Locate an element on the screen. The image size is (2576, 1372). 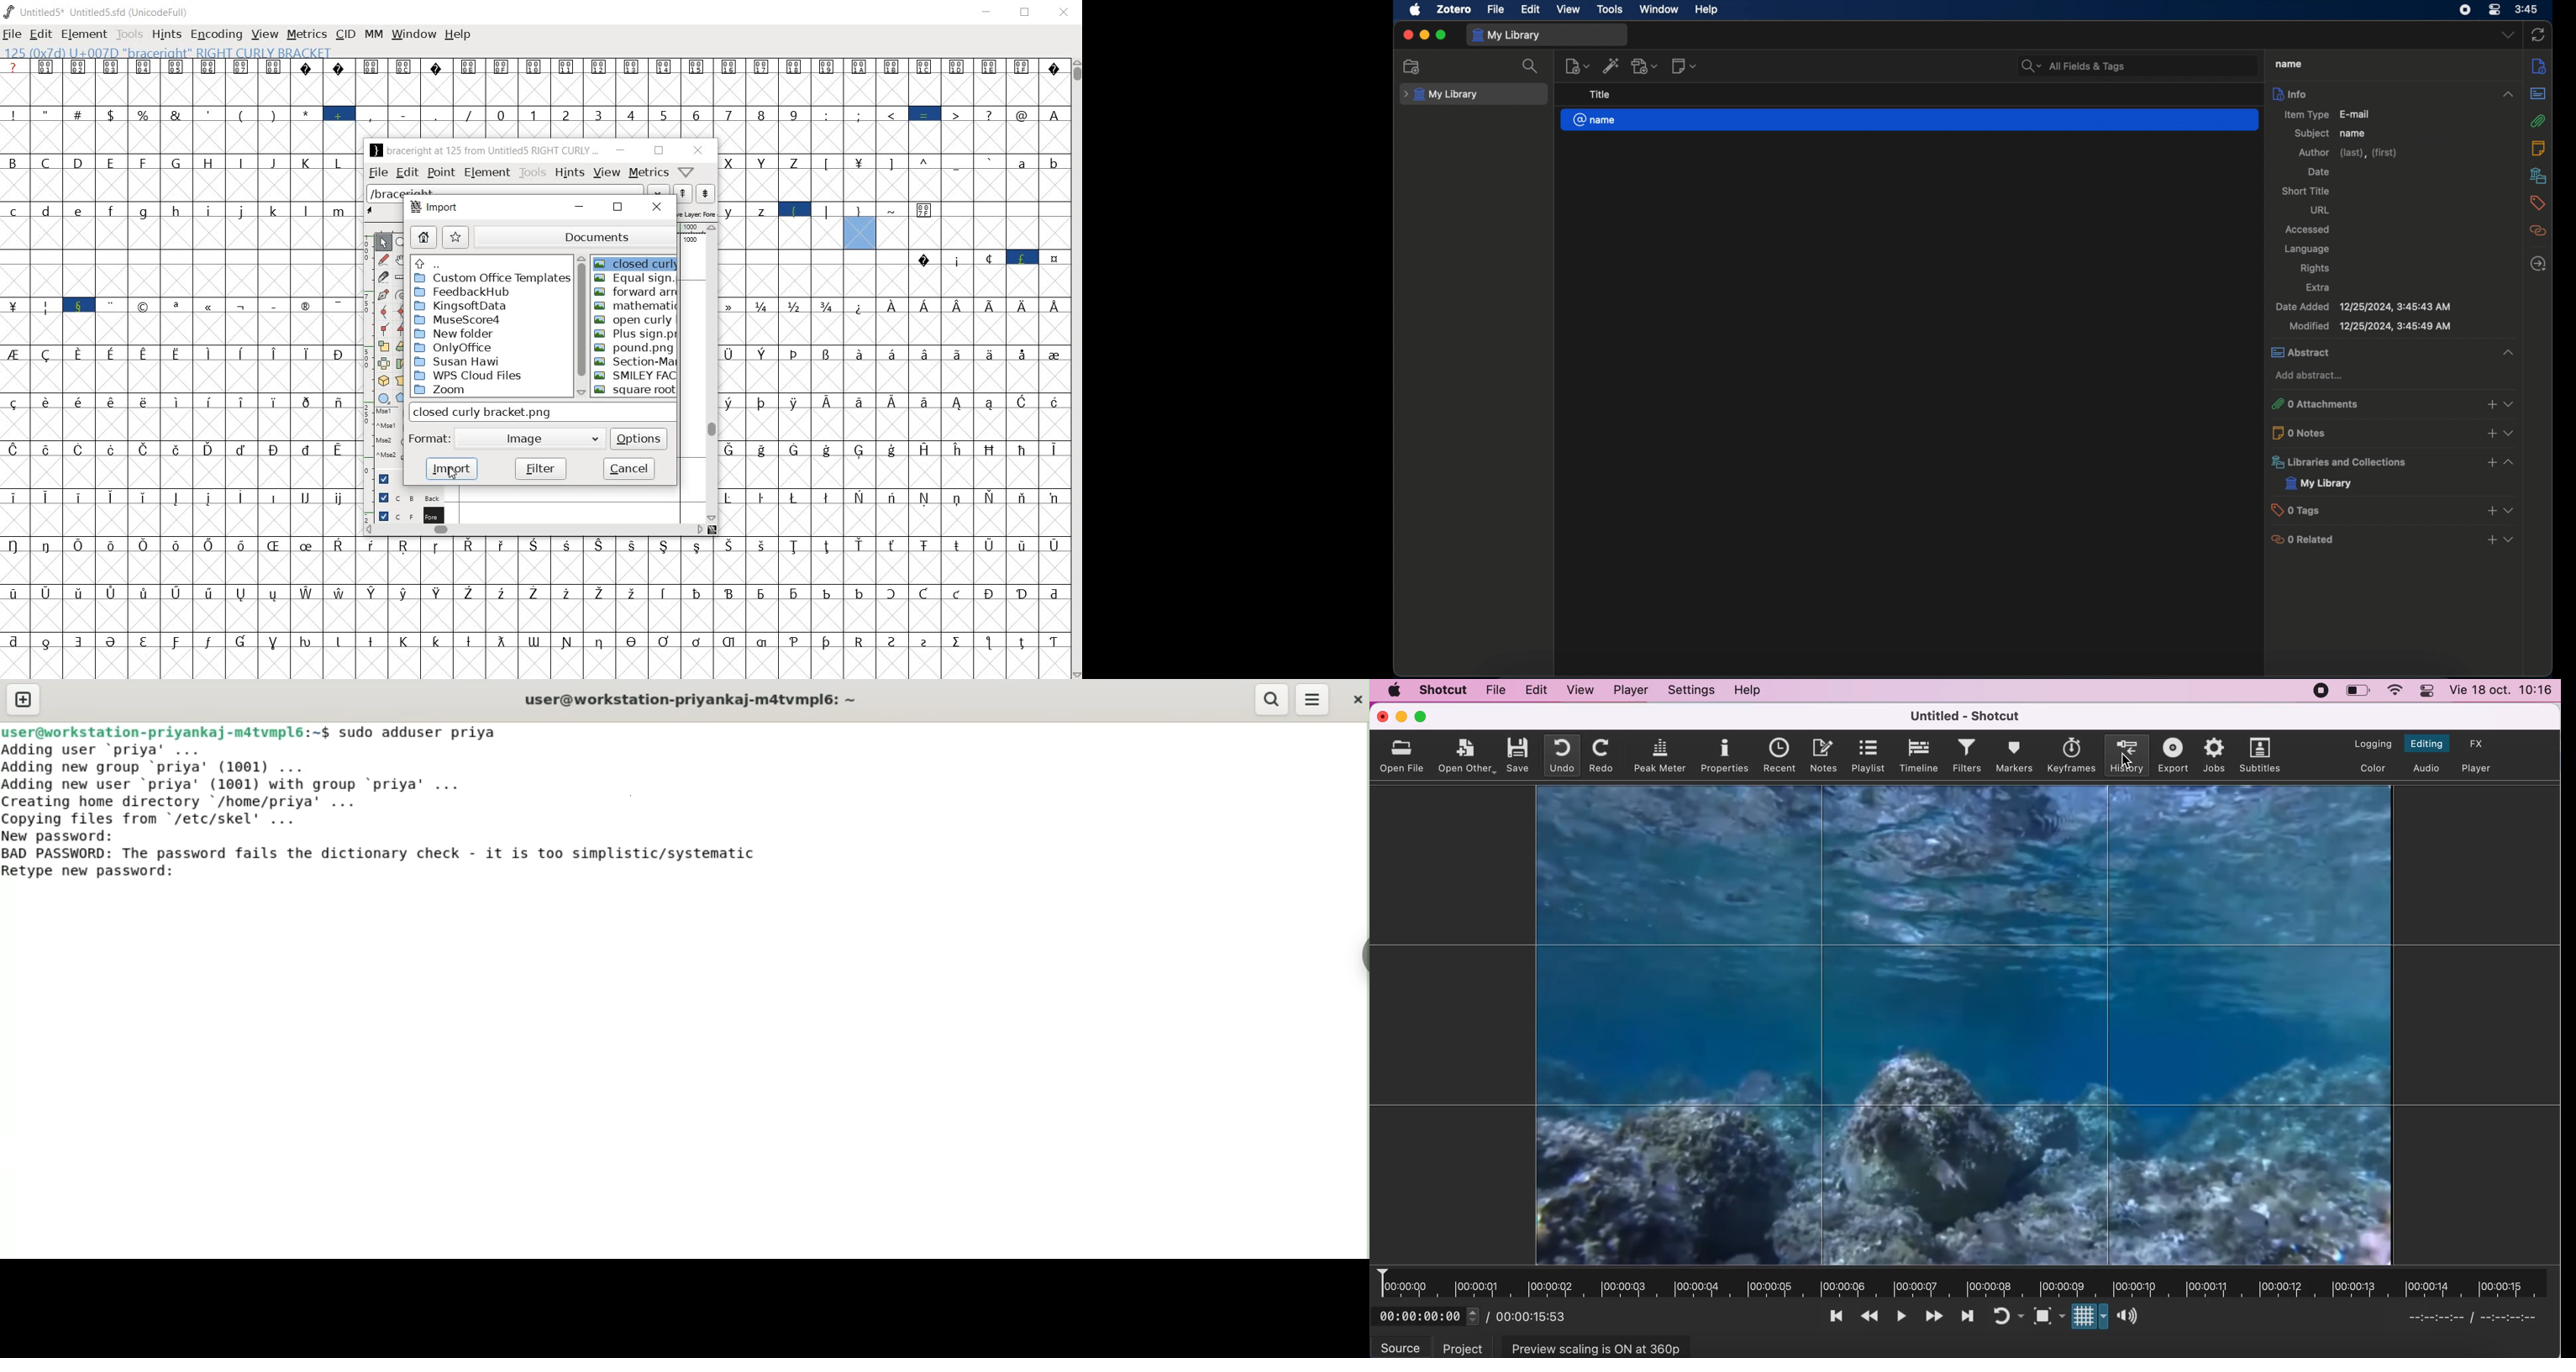
foreground is located at coordinates (404, 515).